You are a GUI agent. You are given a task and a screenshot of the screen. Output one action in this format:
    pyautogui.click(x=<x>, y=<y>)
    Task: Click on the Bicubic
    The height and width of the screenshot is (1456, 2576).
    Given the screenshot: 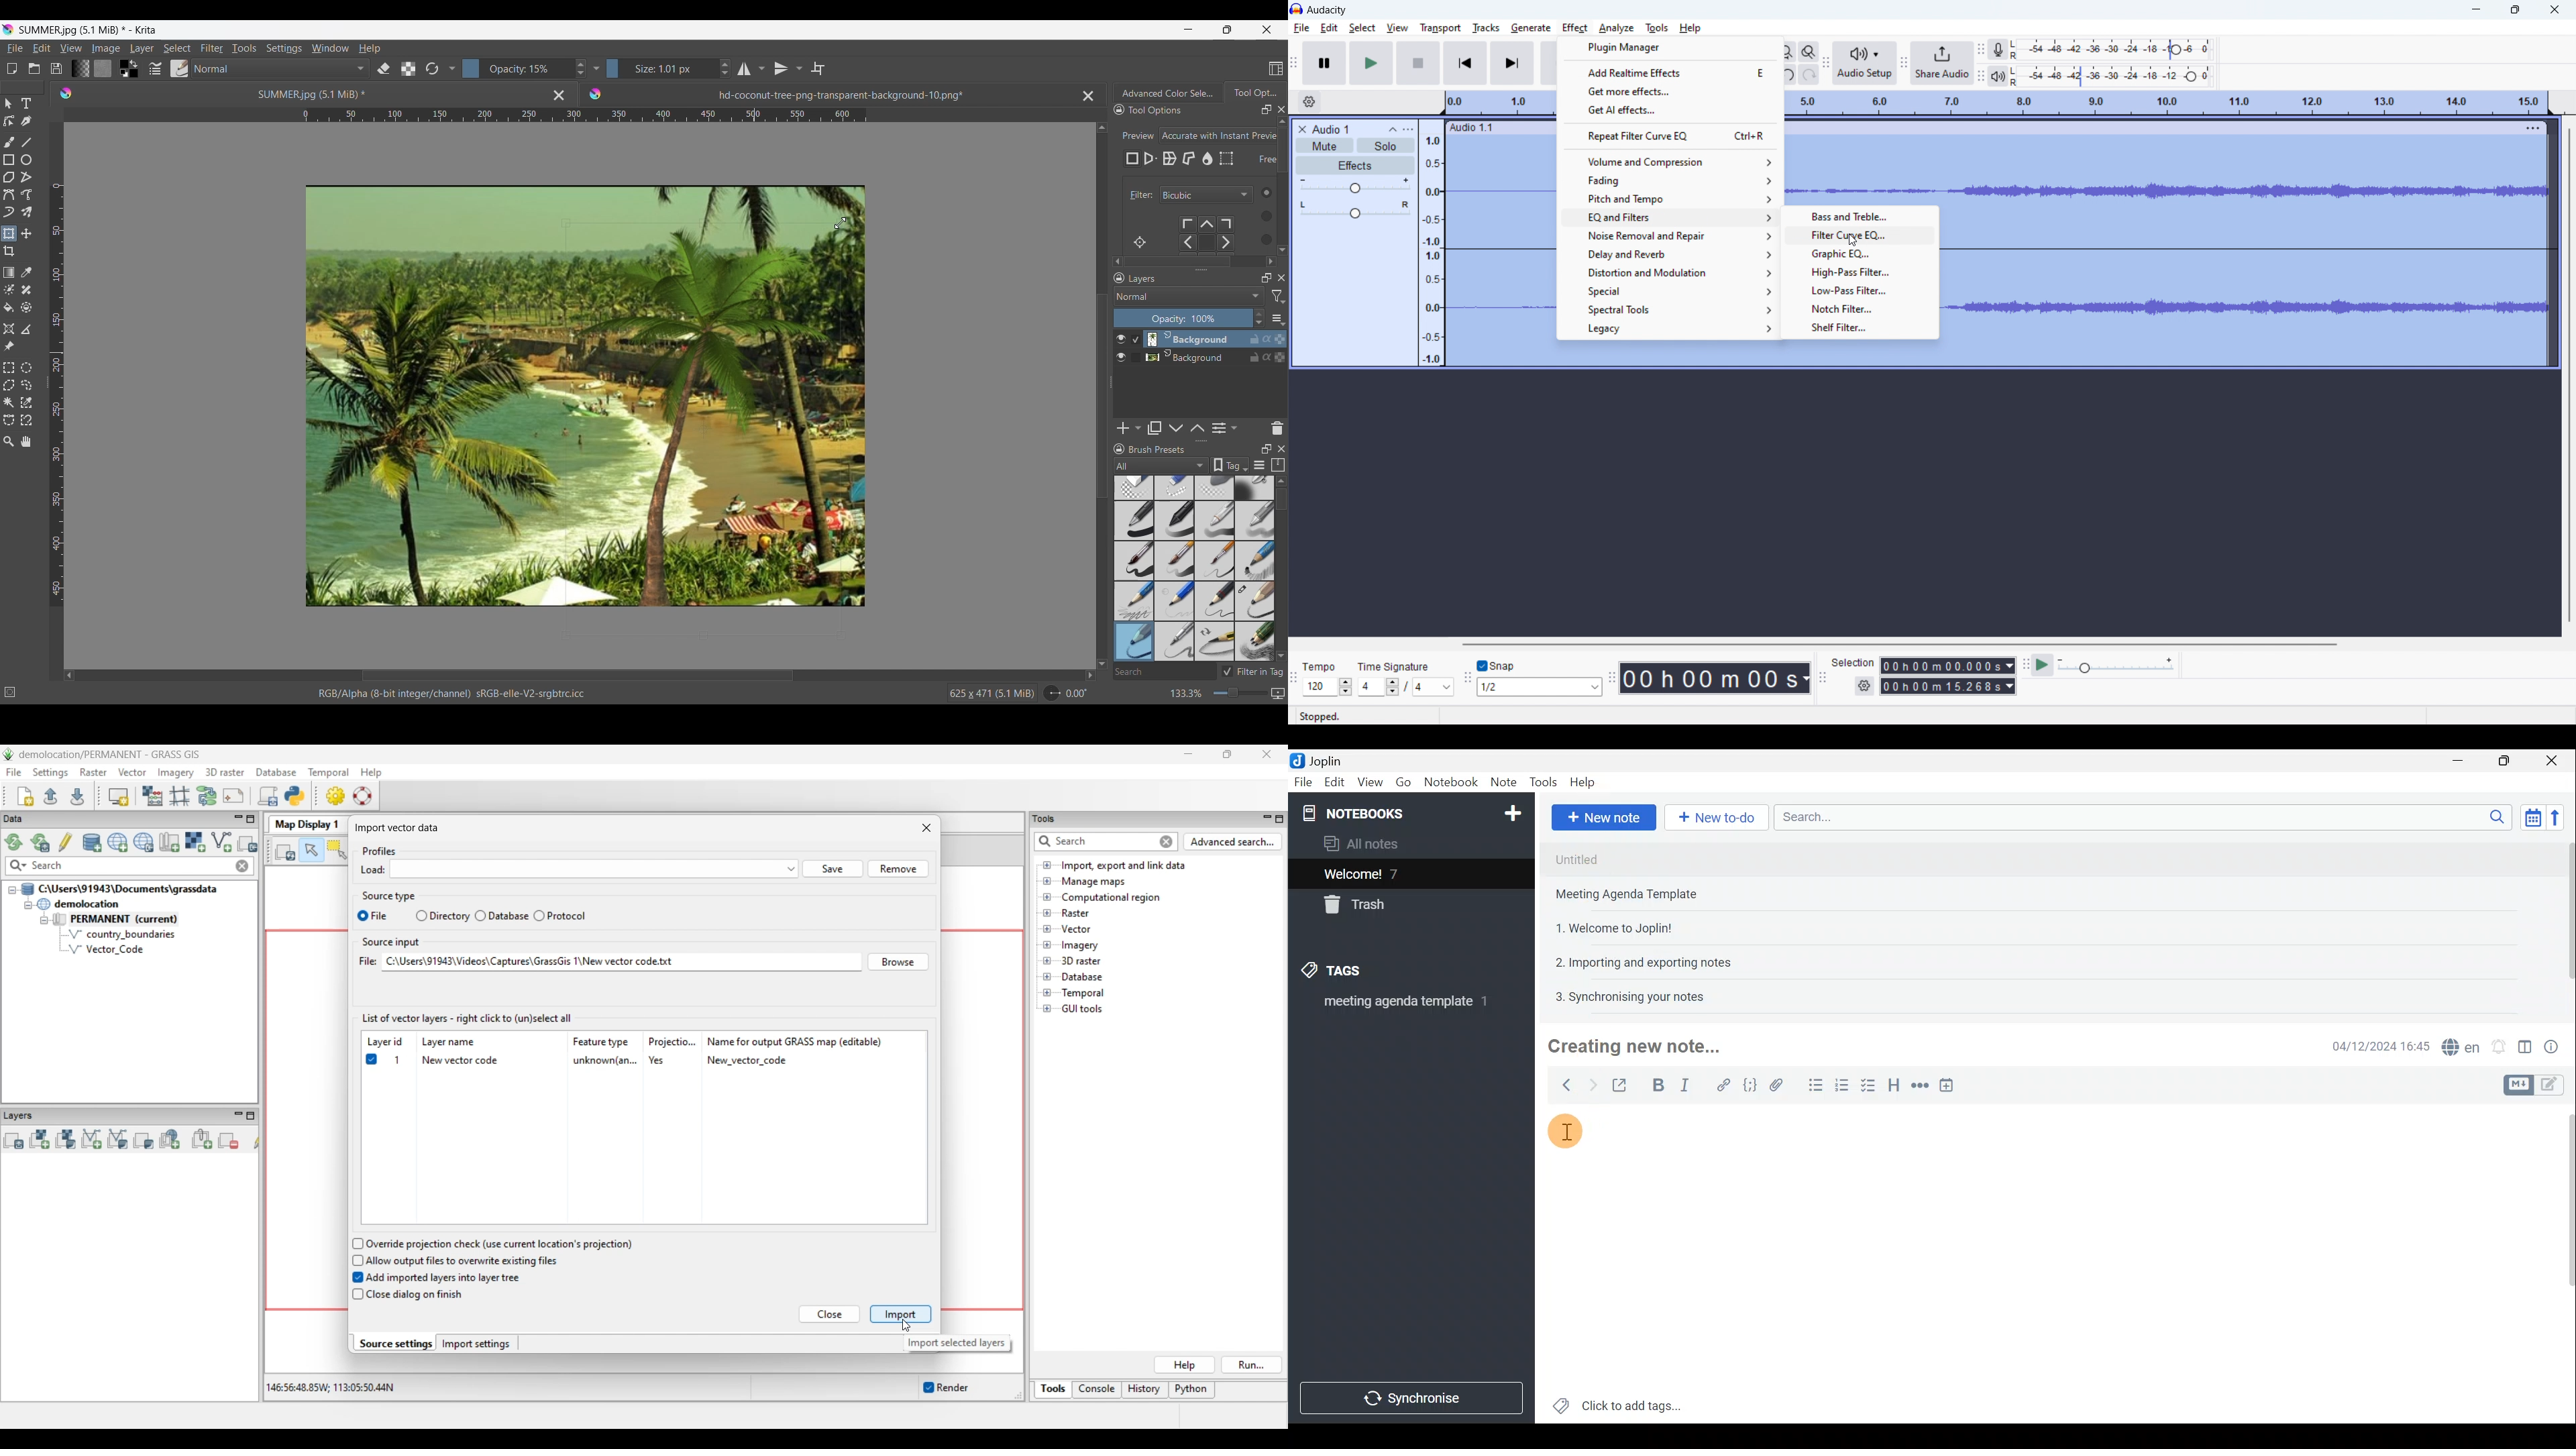 What is the action you would take?
    pyautogui.click(x=1206, y=195)
    